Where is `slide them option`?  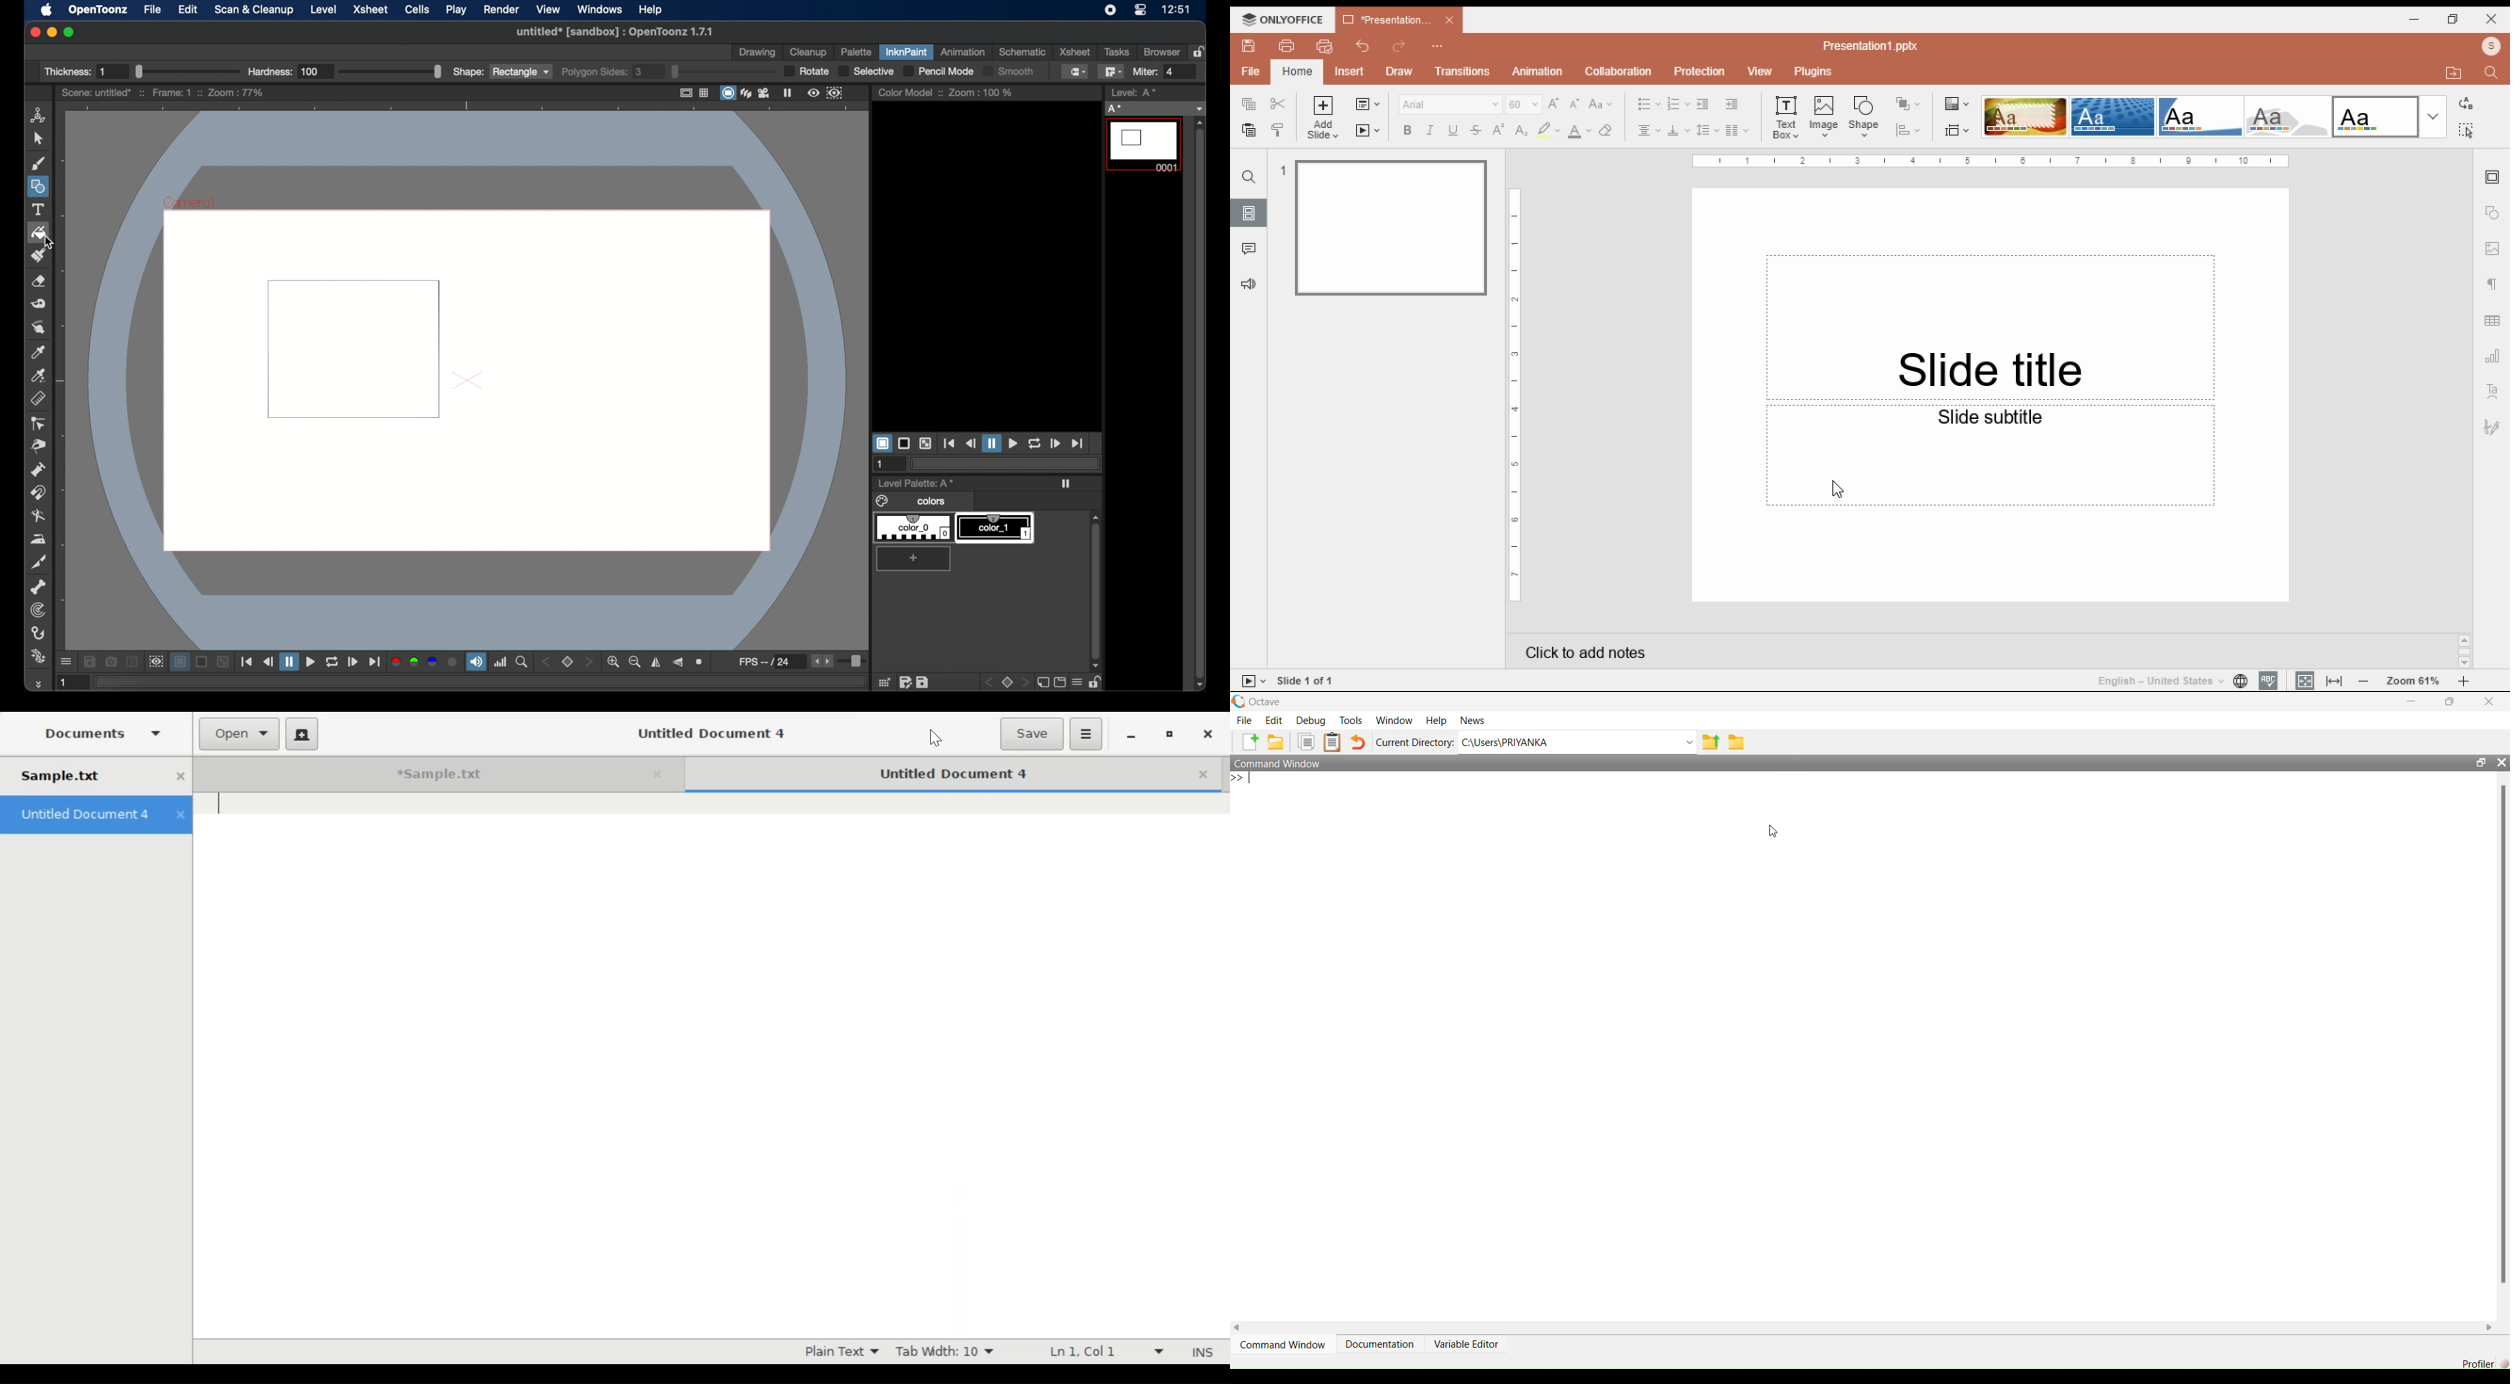 slide them option is located at coordinates (2113, 116).